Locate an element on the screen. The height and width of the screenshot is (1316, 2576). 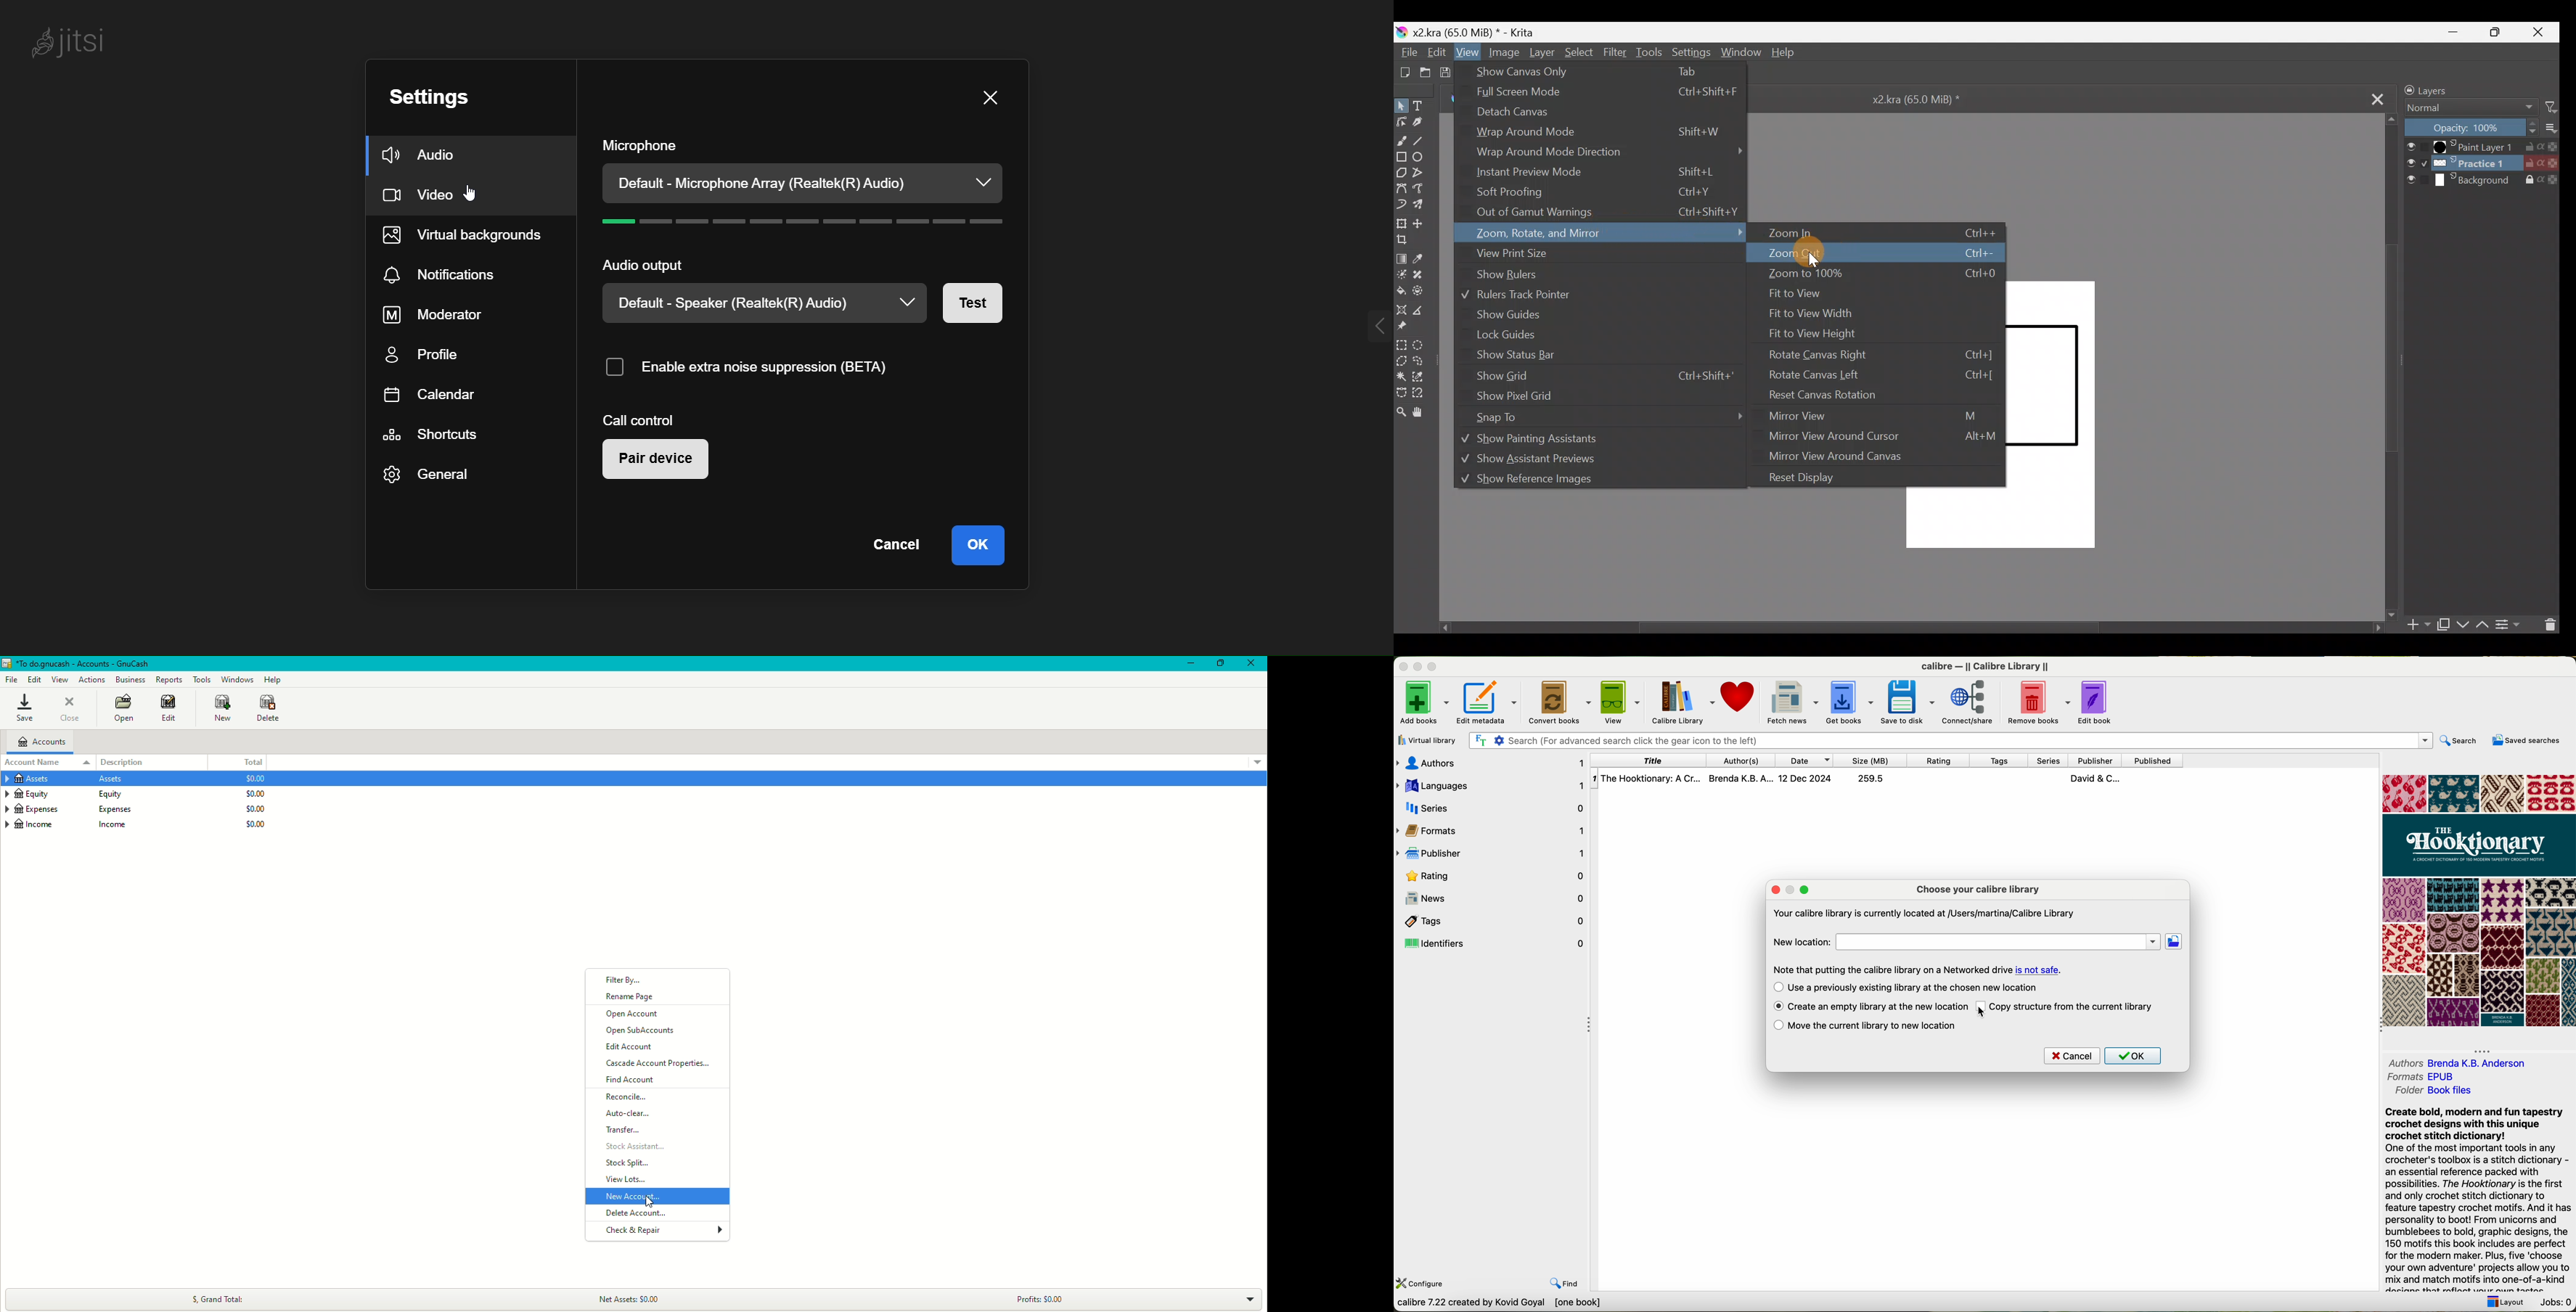
Check and Repair is located at coordinates (631, 1232).